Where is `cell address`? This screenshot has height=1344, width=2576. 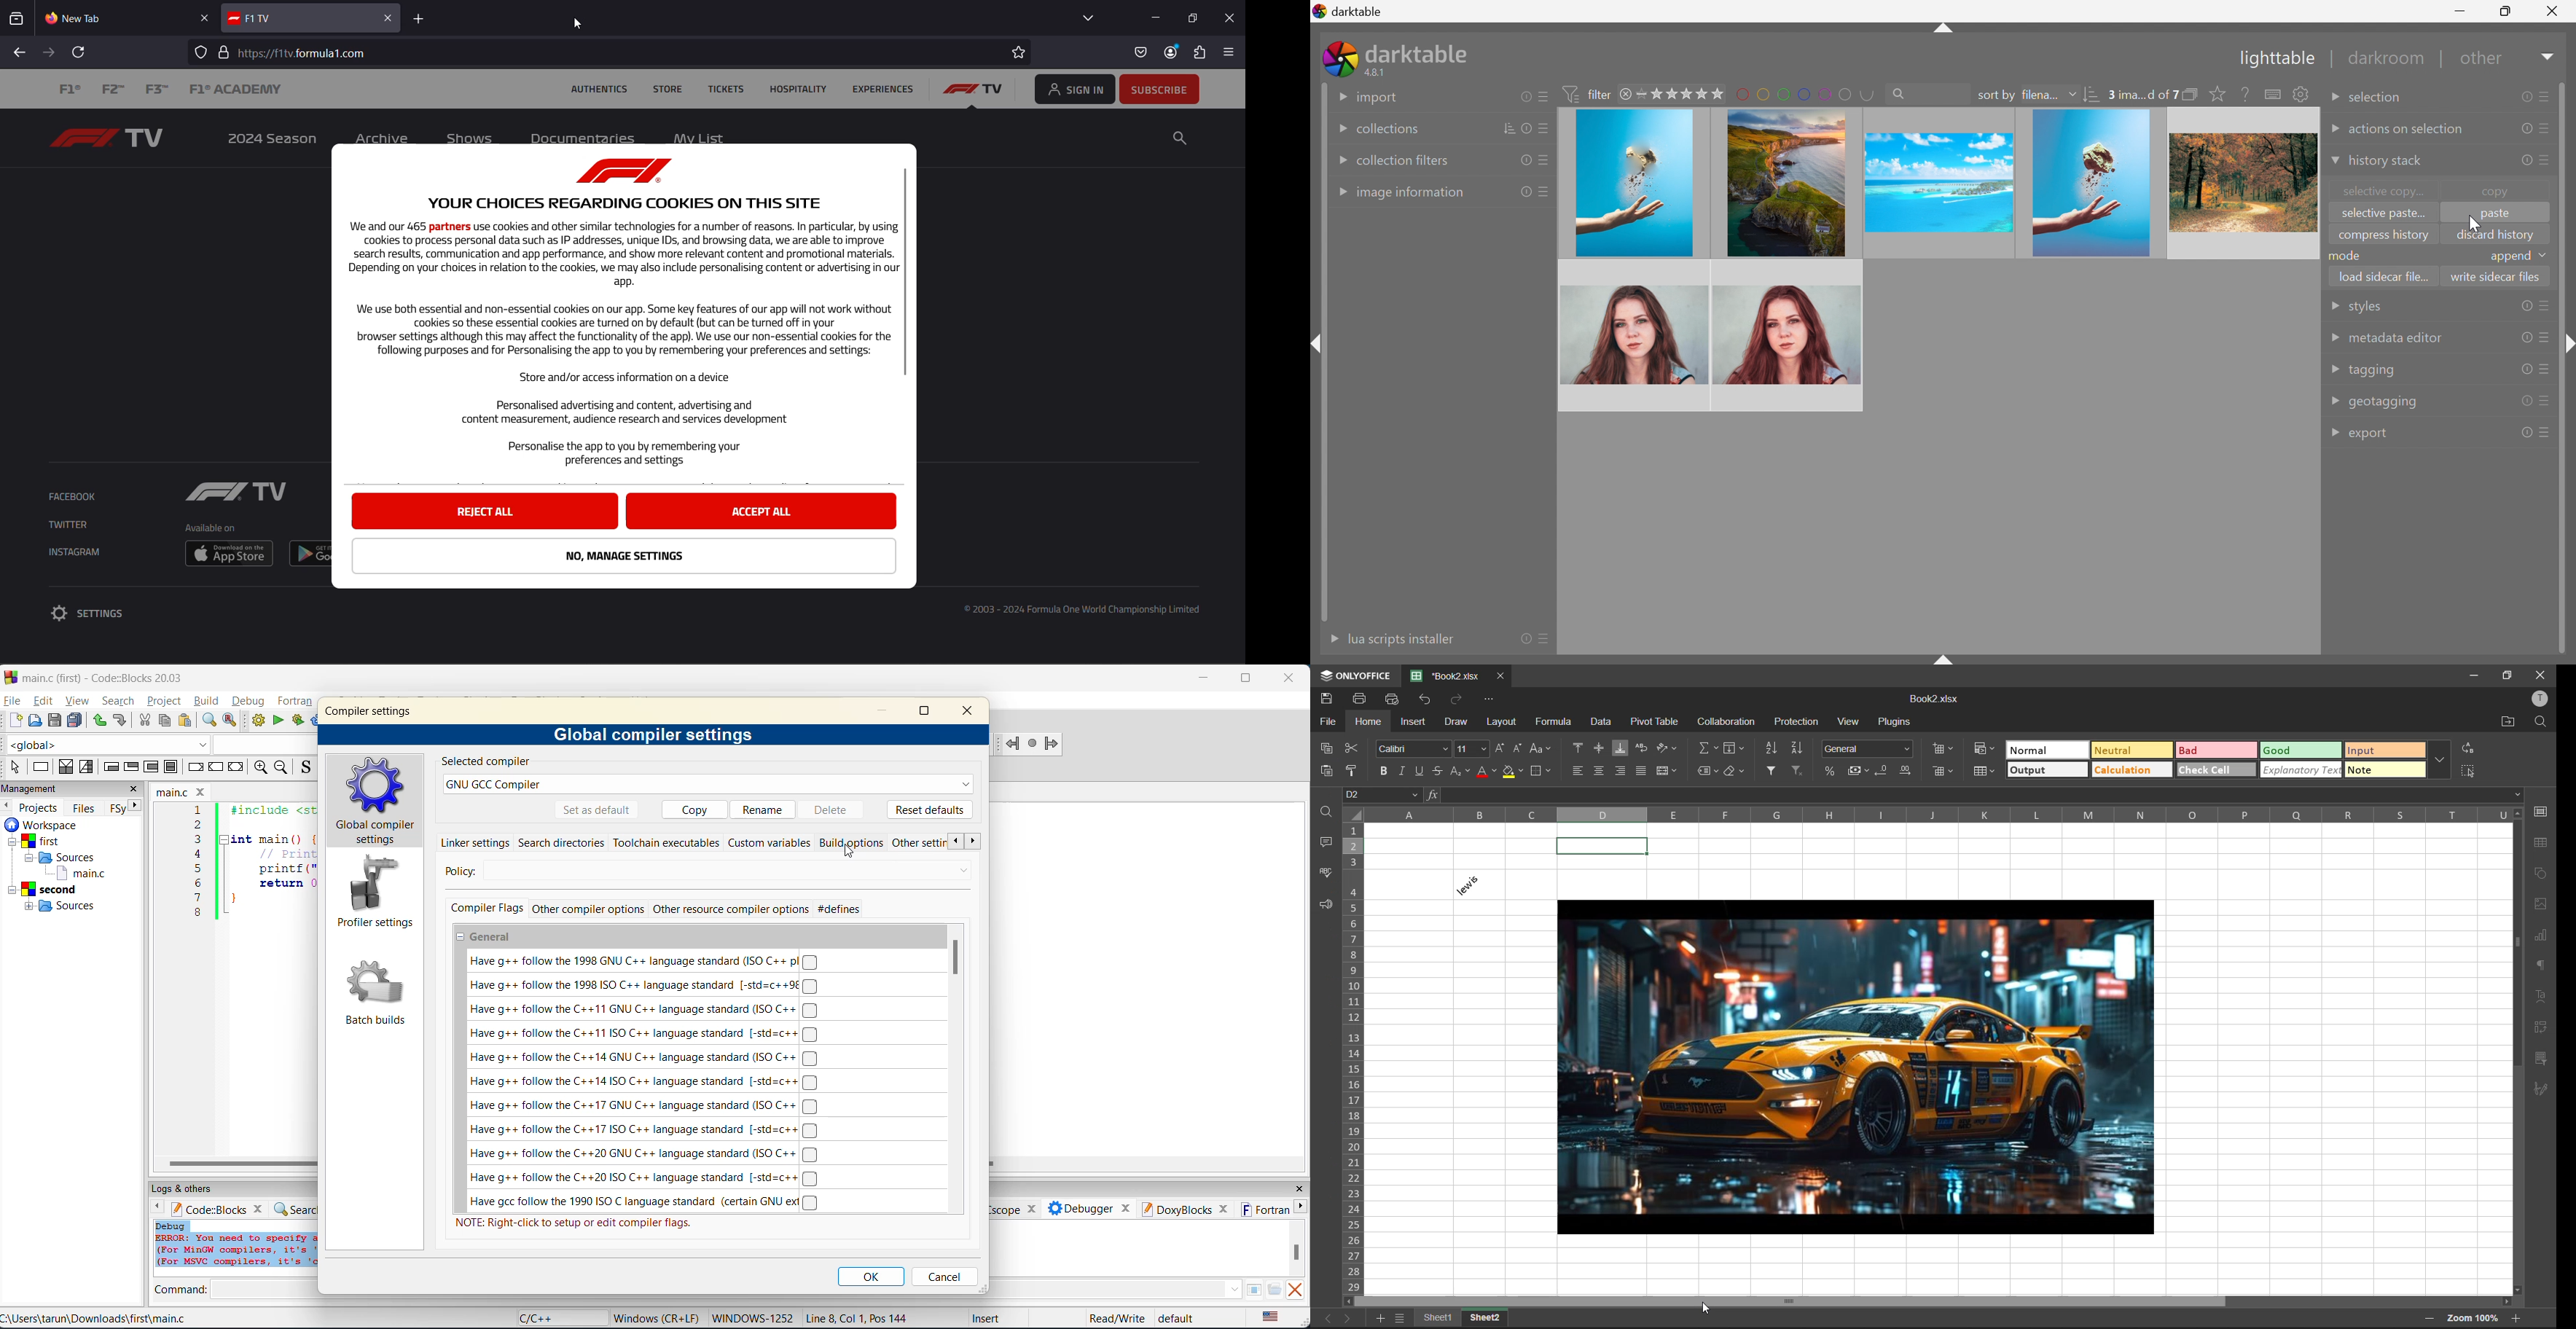 cell address is located at coordinates (1382, 794).